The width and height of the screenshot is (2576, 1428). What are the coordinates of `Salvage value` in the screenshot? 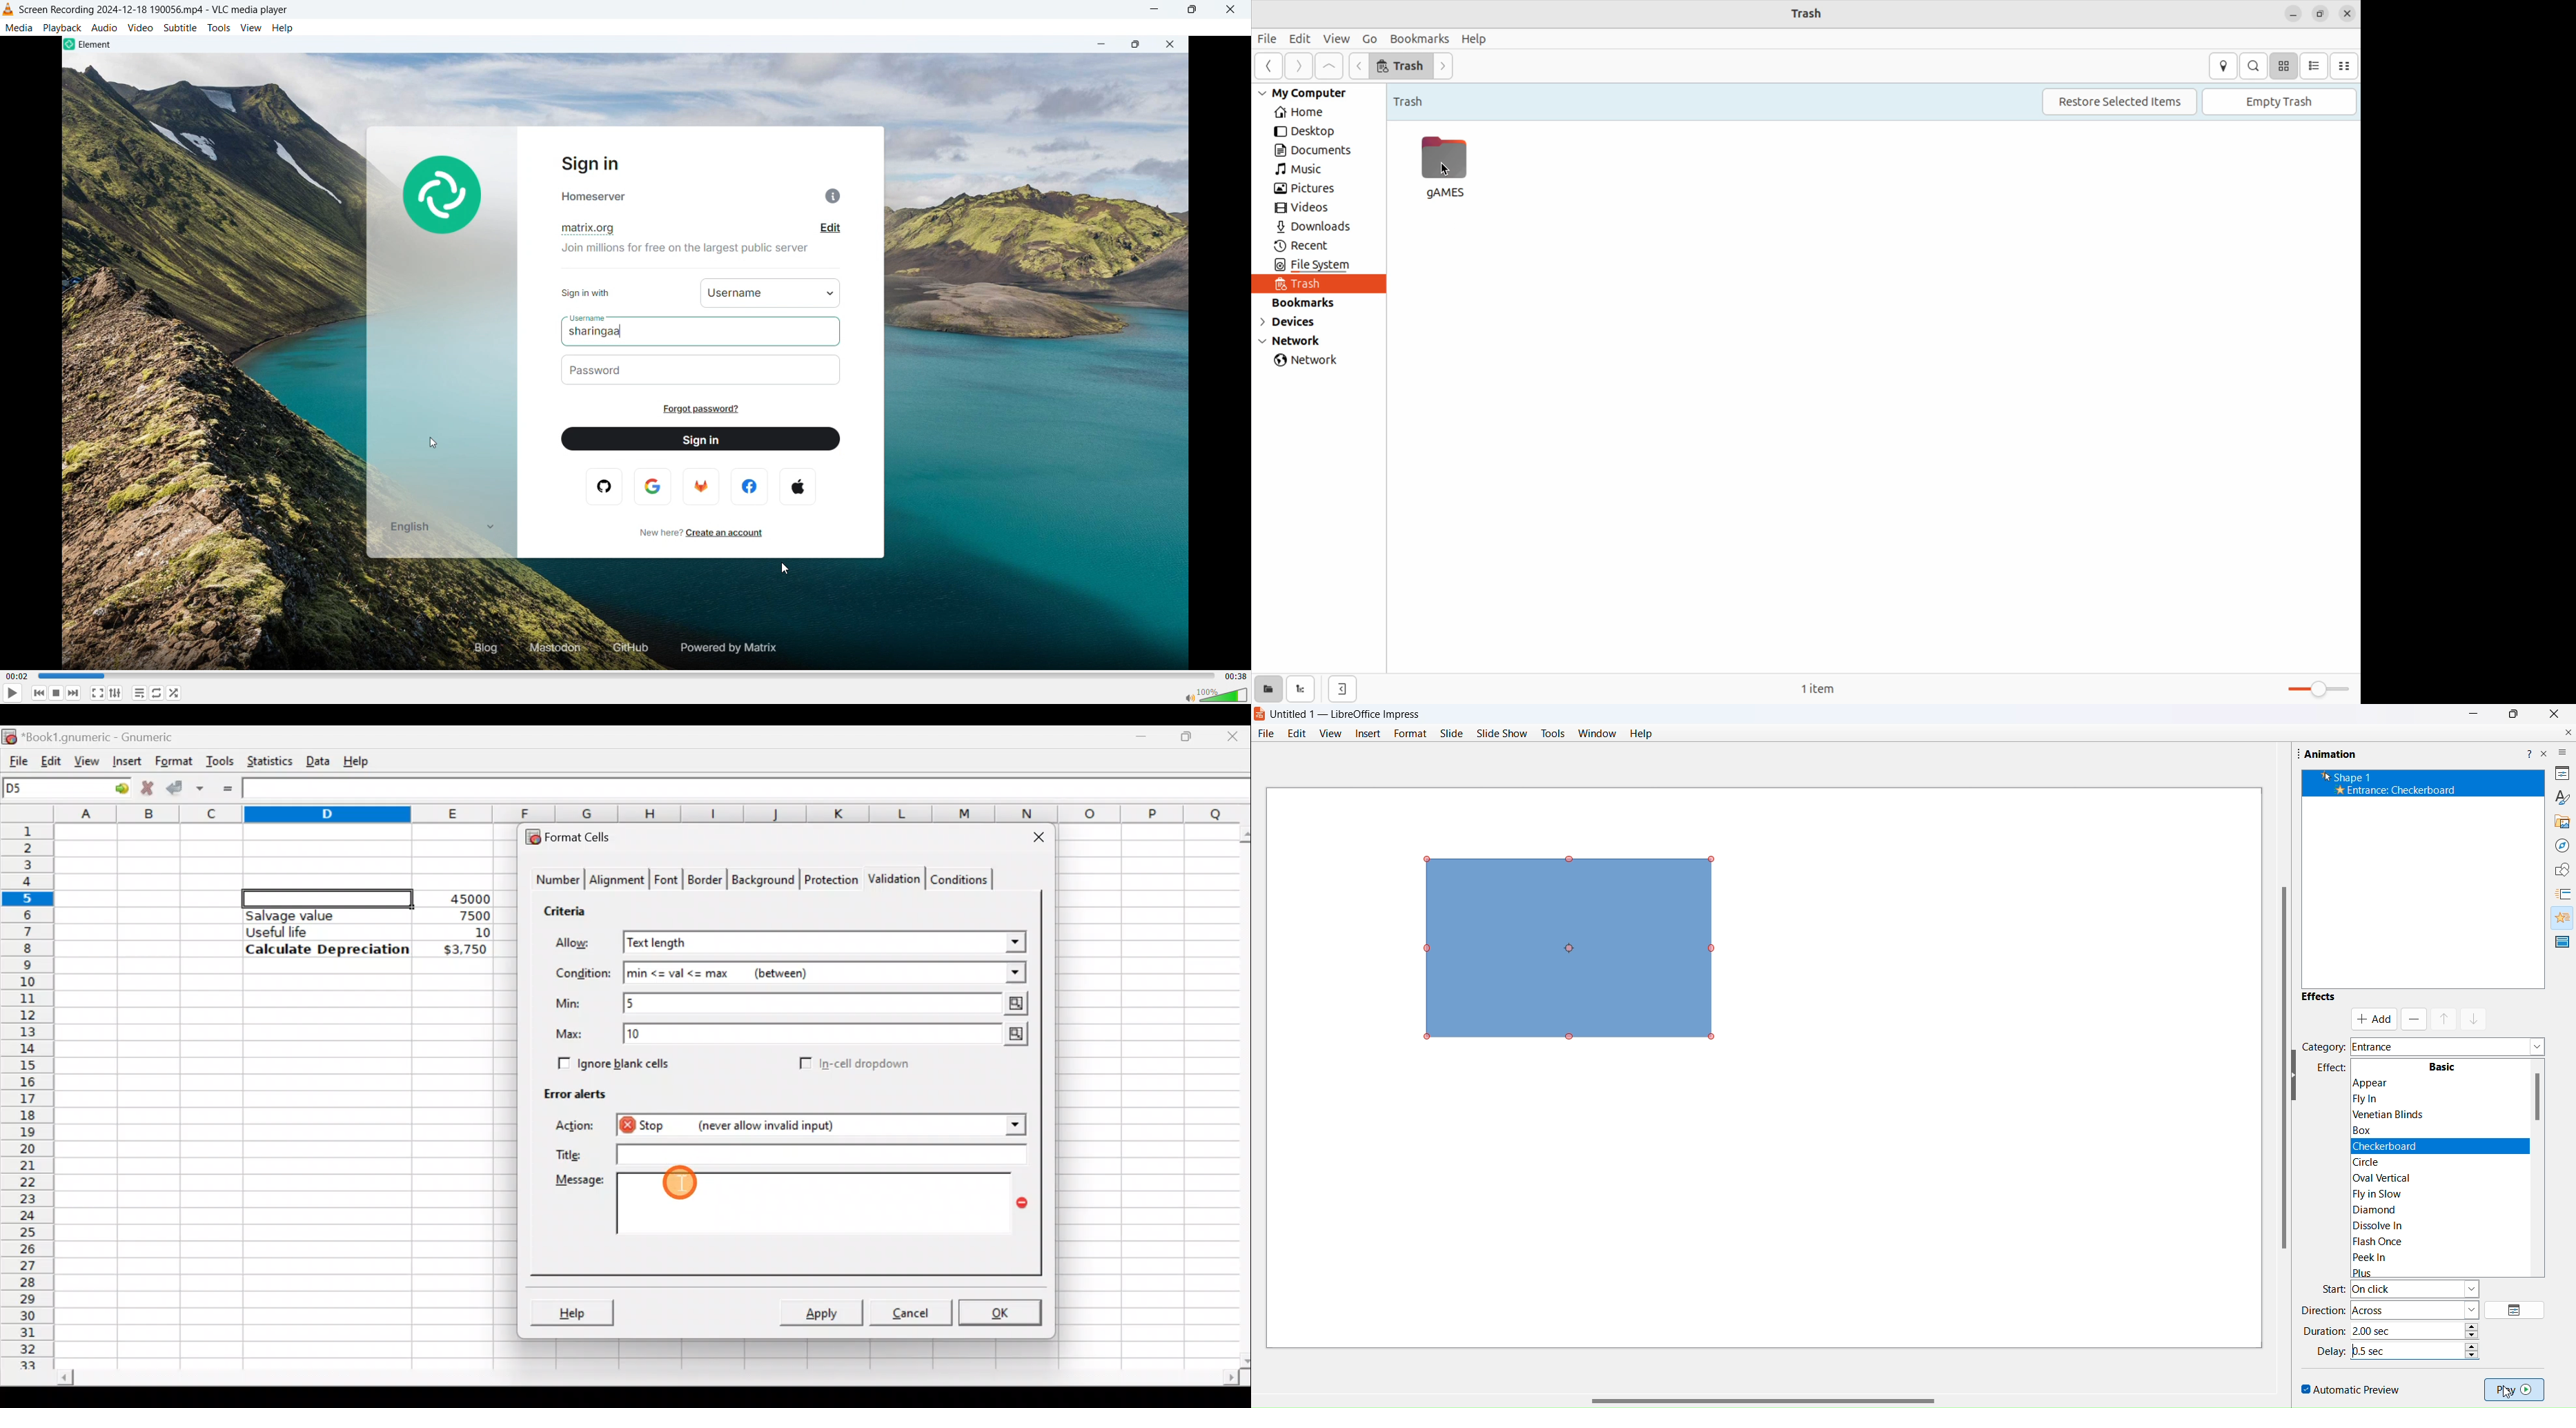 It's located at (315, 915).